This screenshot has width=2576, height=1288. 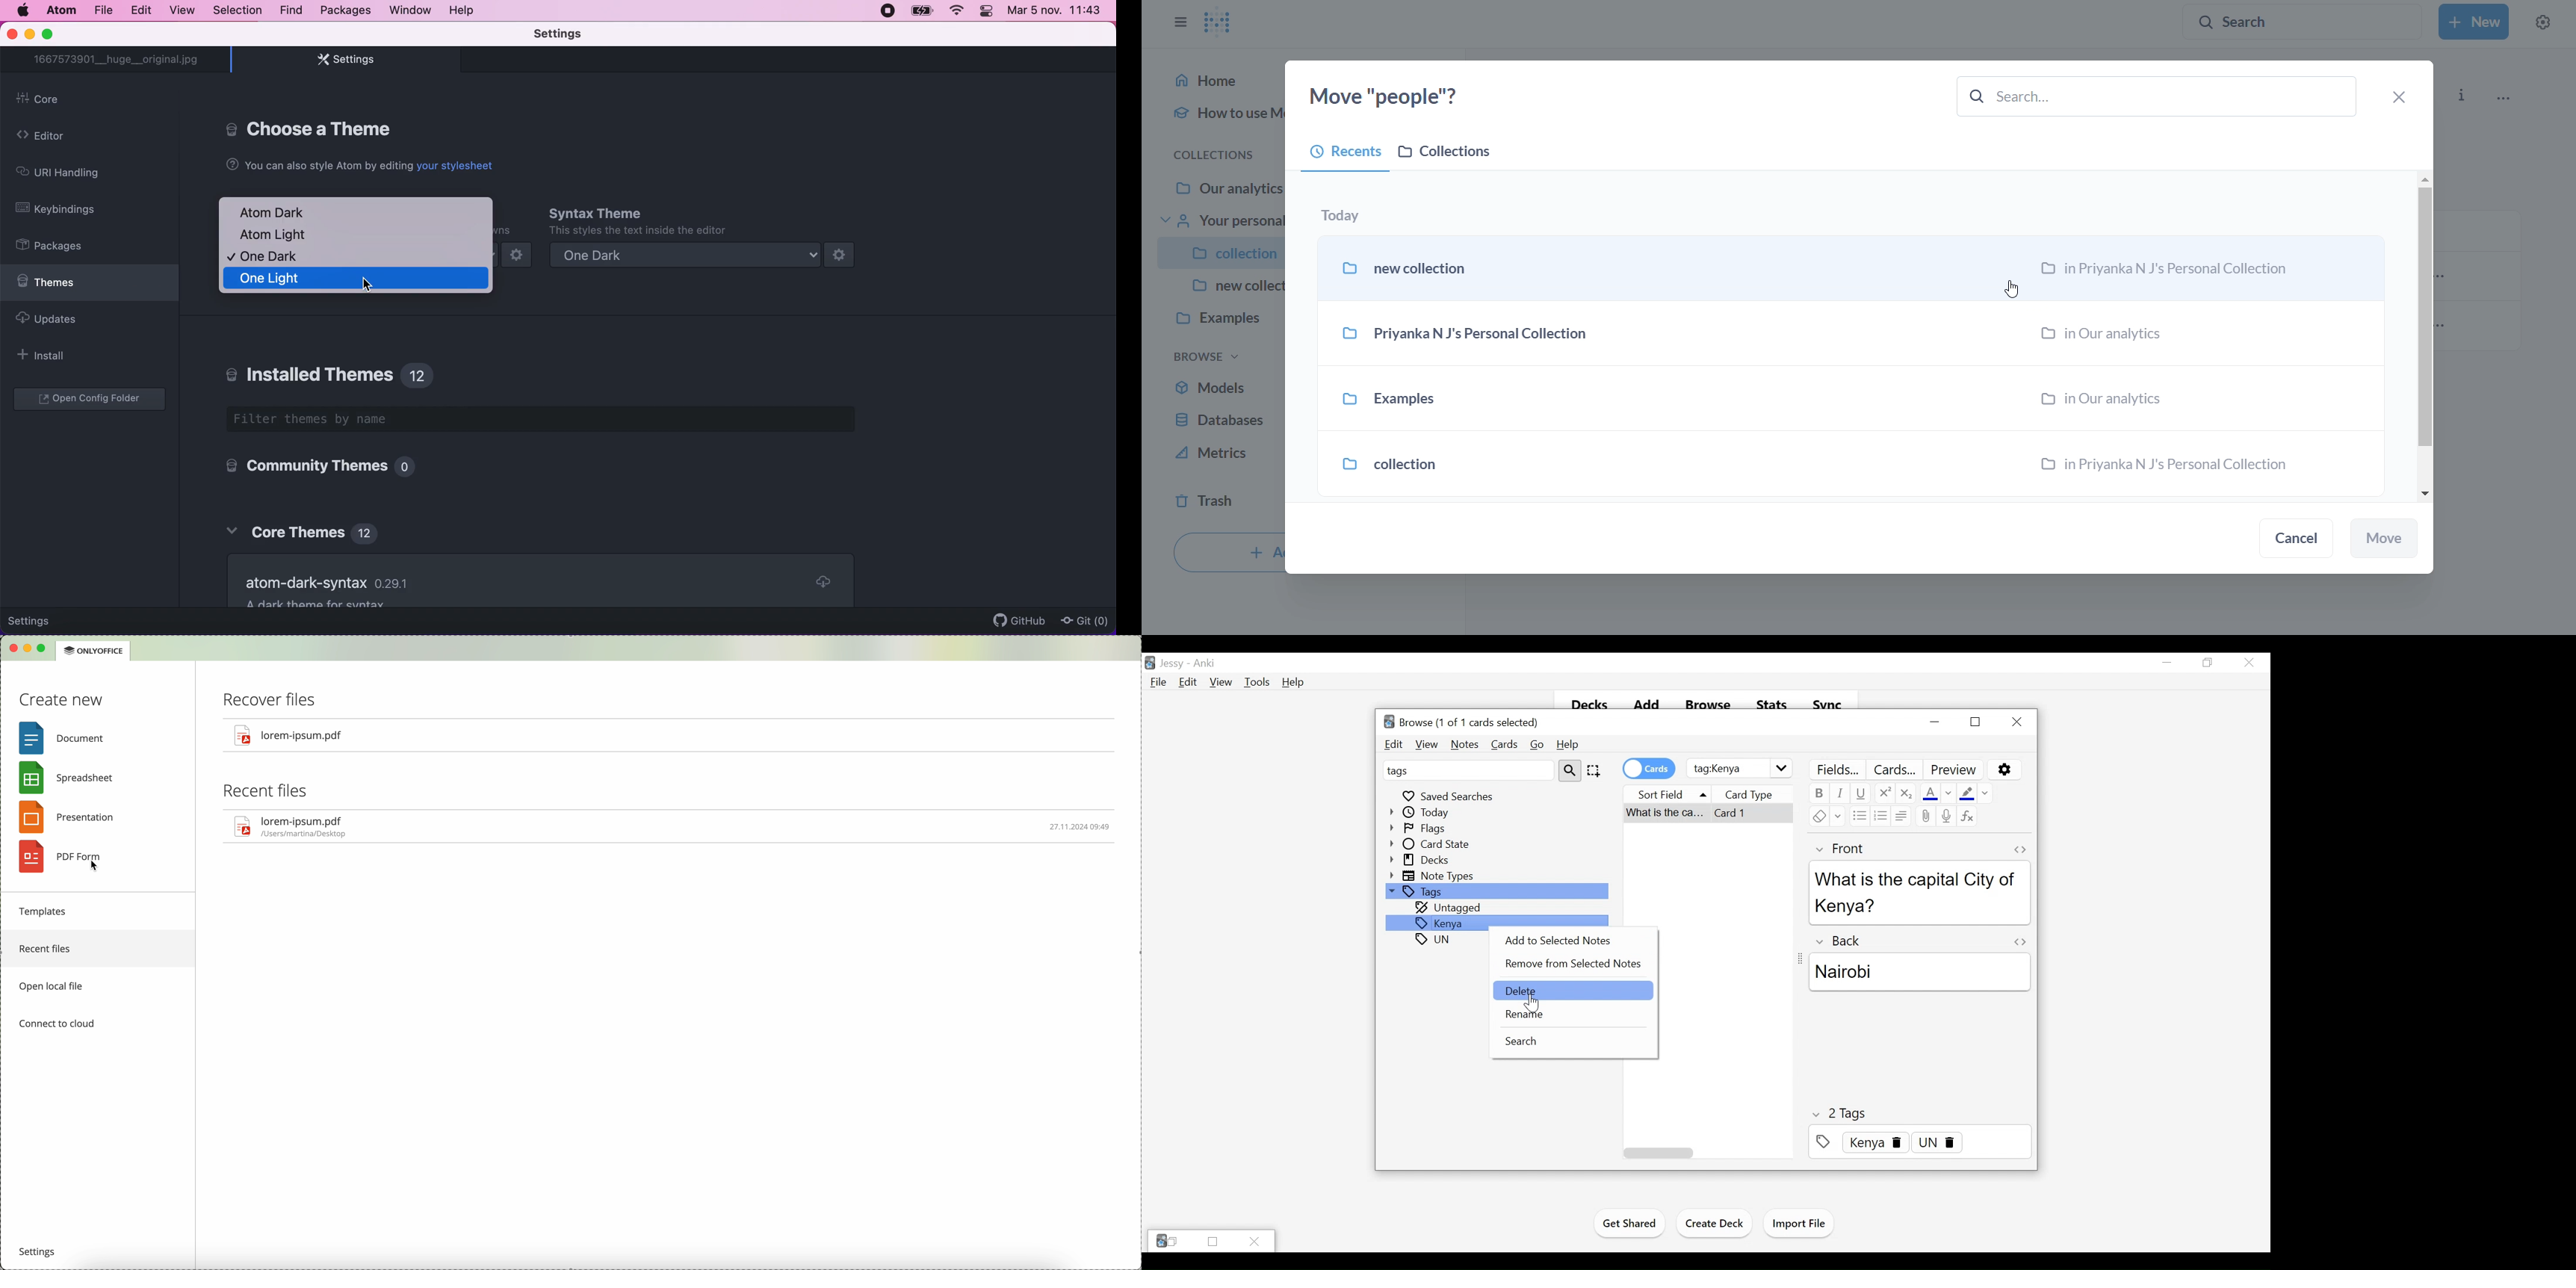 What do you see at coordinates (2403, 96) in the screenshot?
I see `close` at bounding box center [2403, 96].